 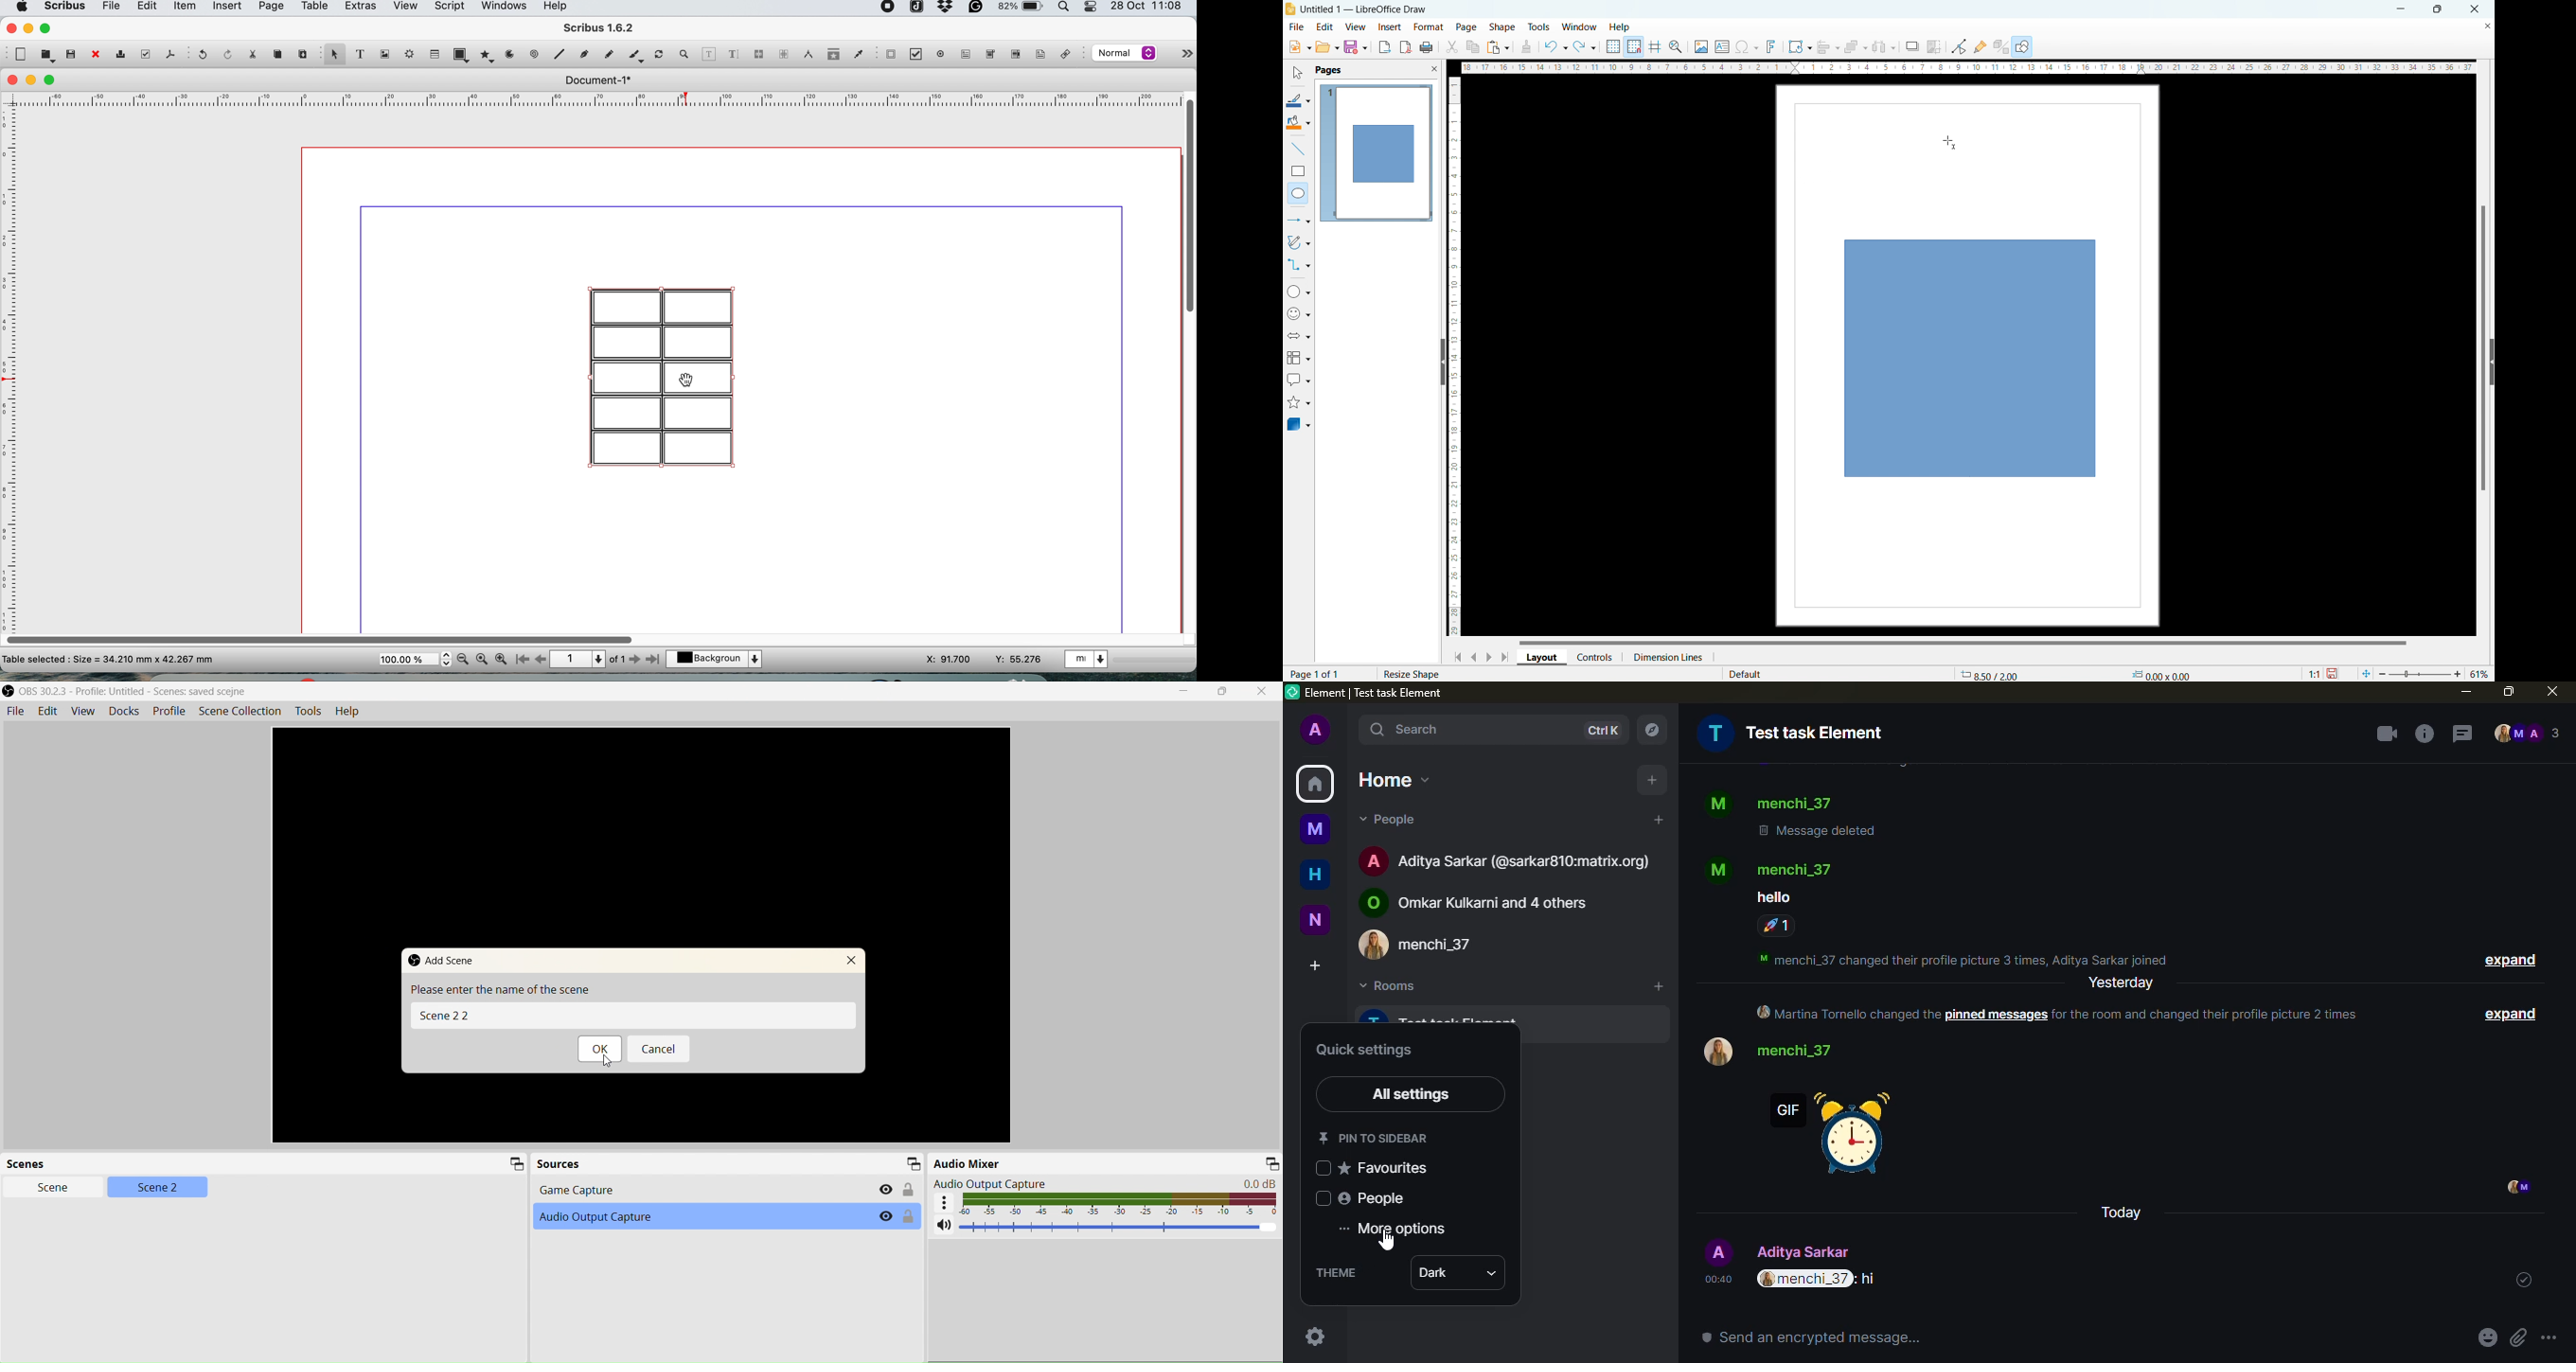 I want to click on ctrlK, so click(x=1600, y=731).